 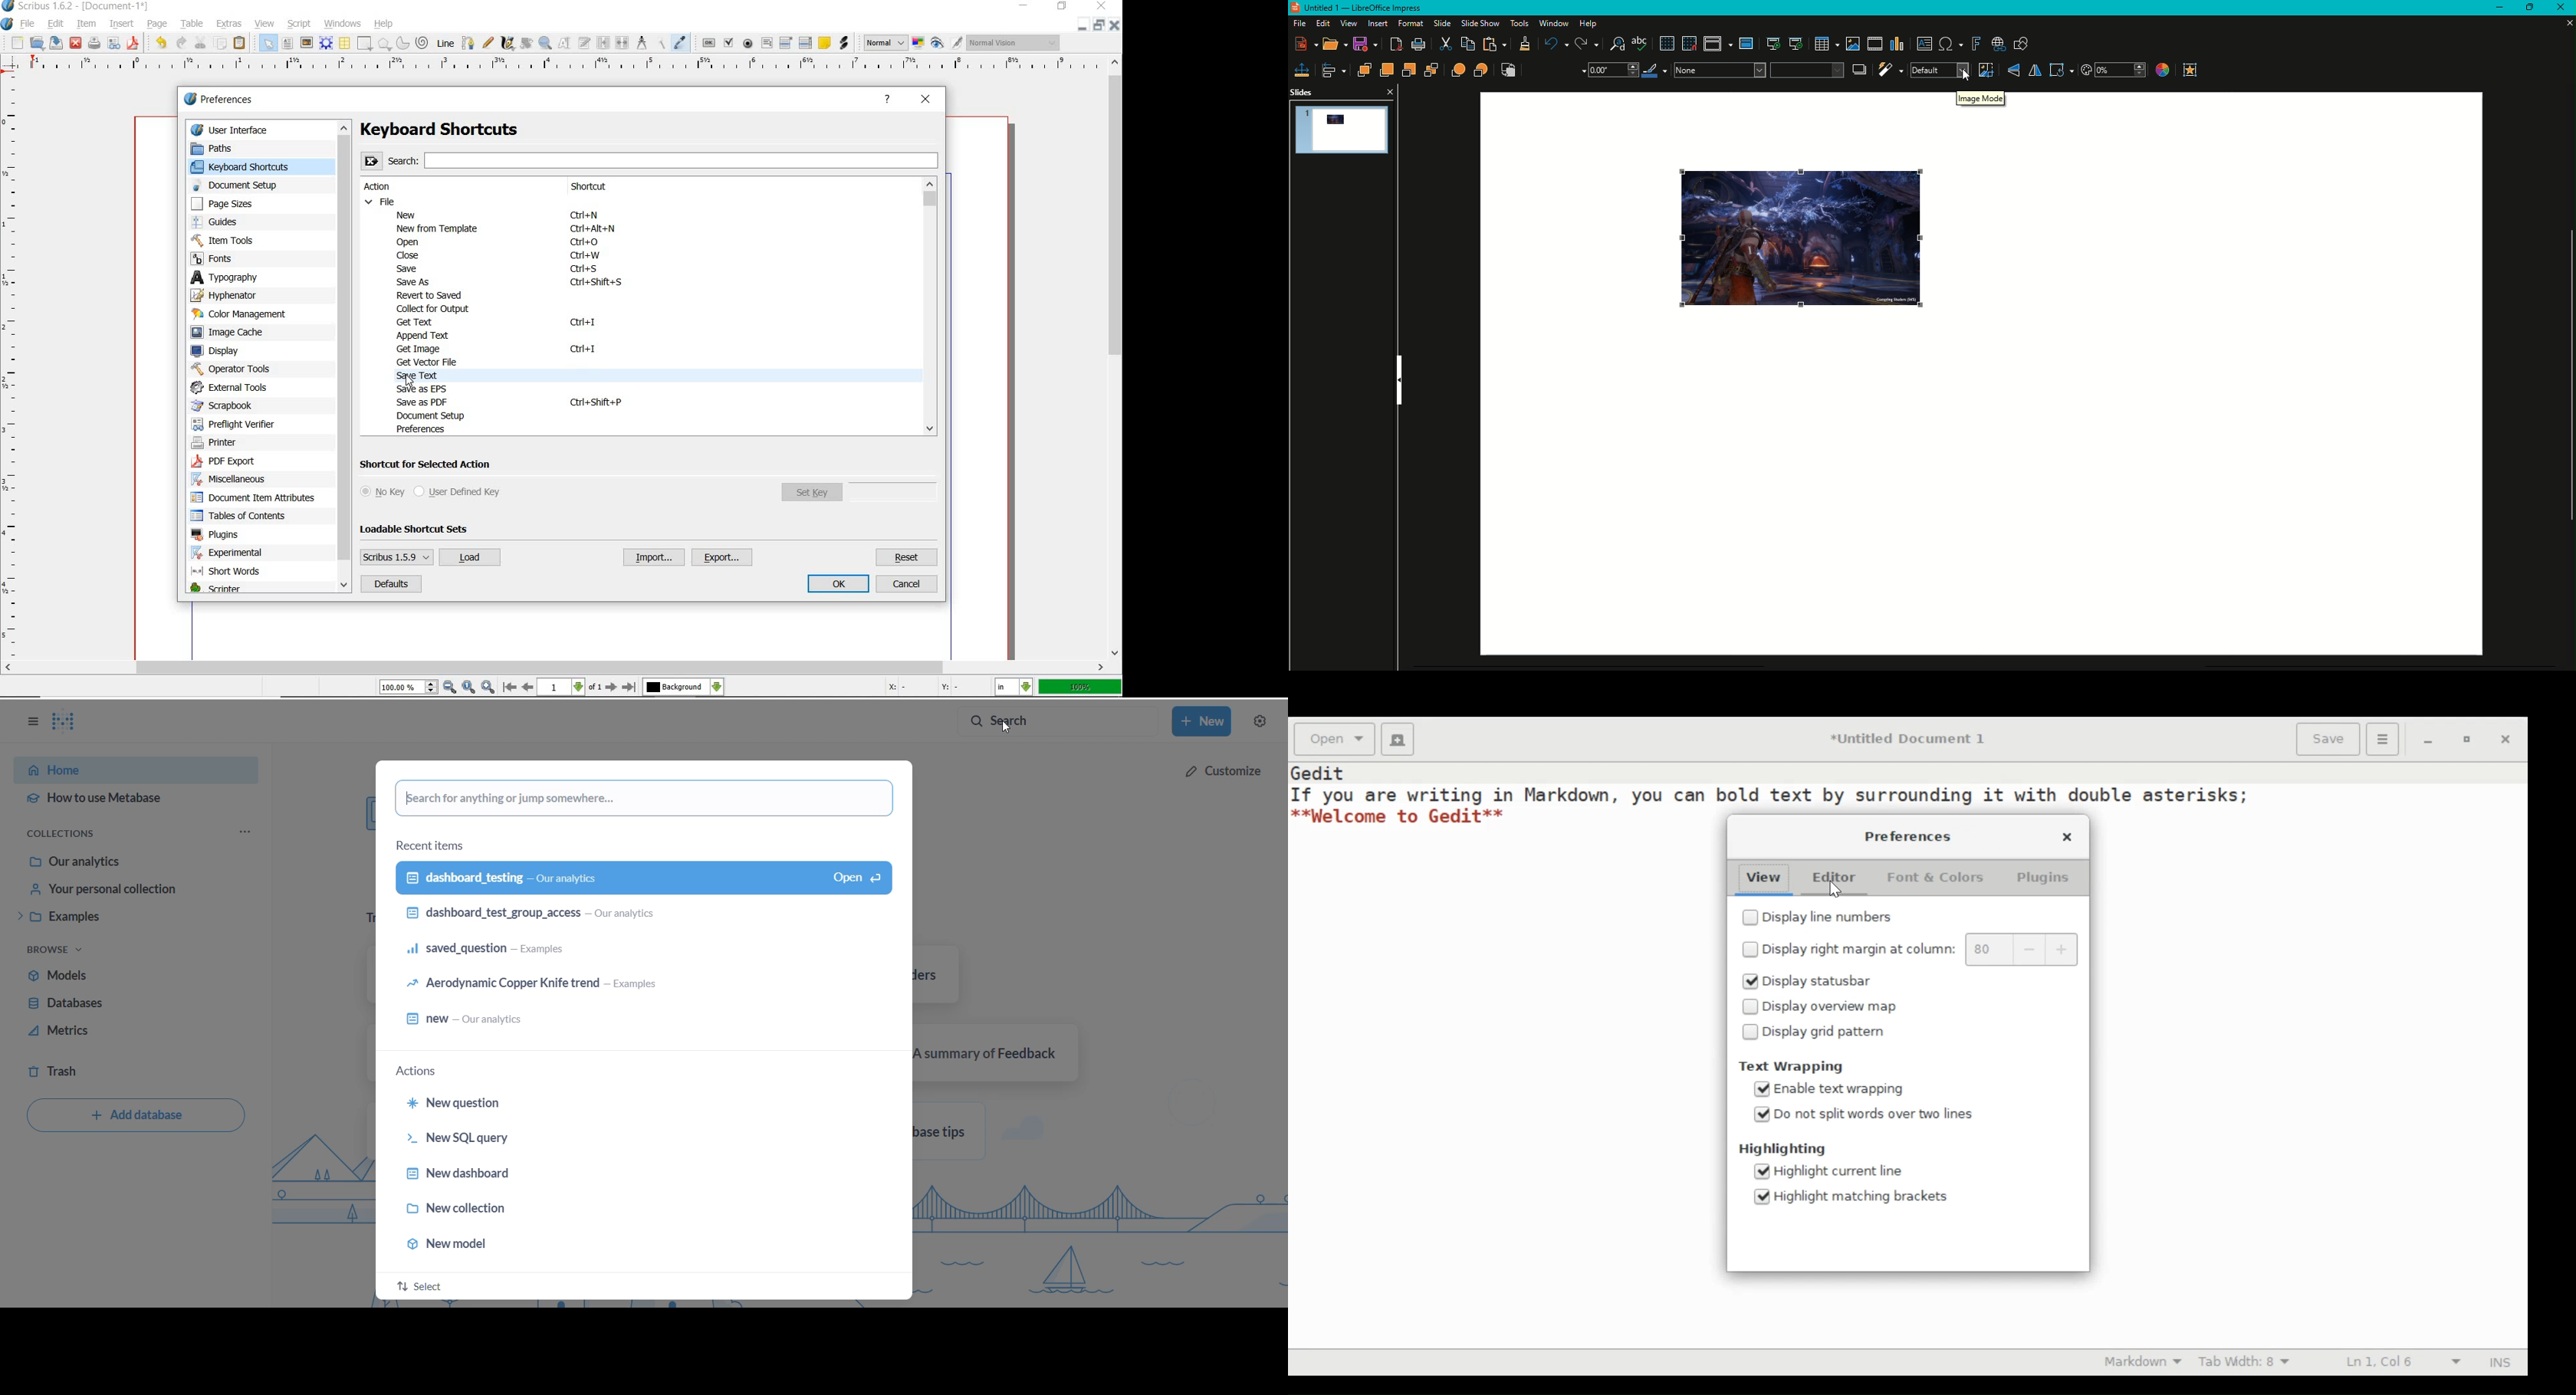 What do you see at coordinates (396, 557) in the screenshot?
I see `scribus 1.5.9` at bounding box center [396, 557].